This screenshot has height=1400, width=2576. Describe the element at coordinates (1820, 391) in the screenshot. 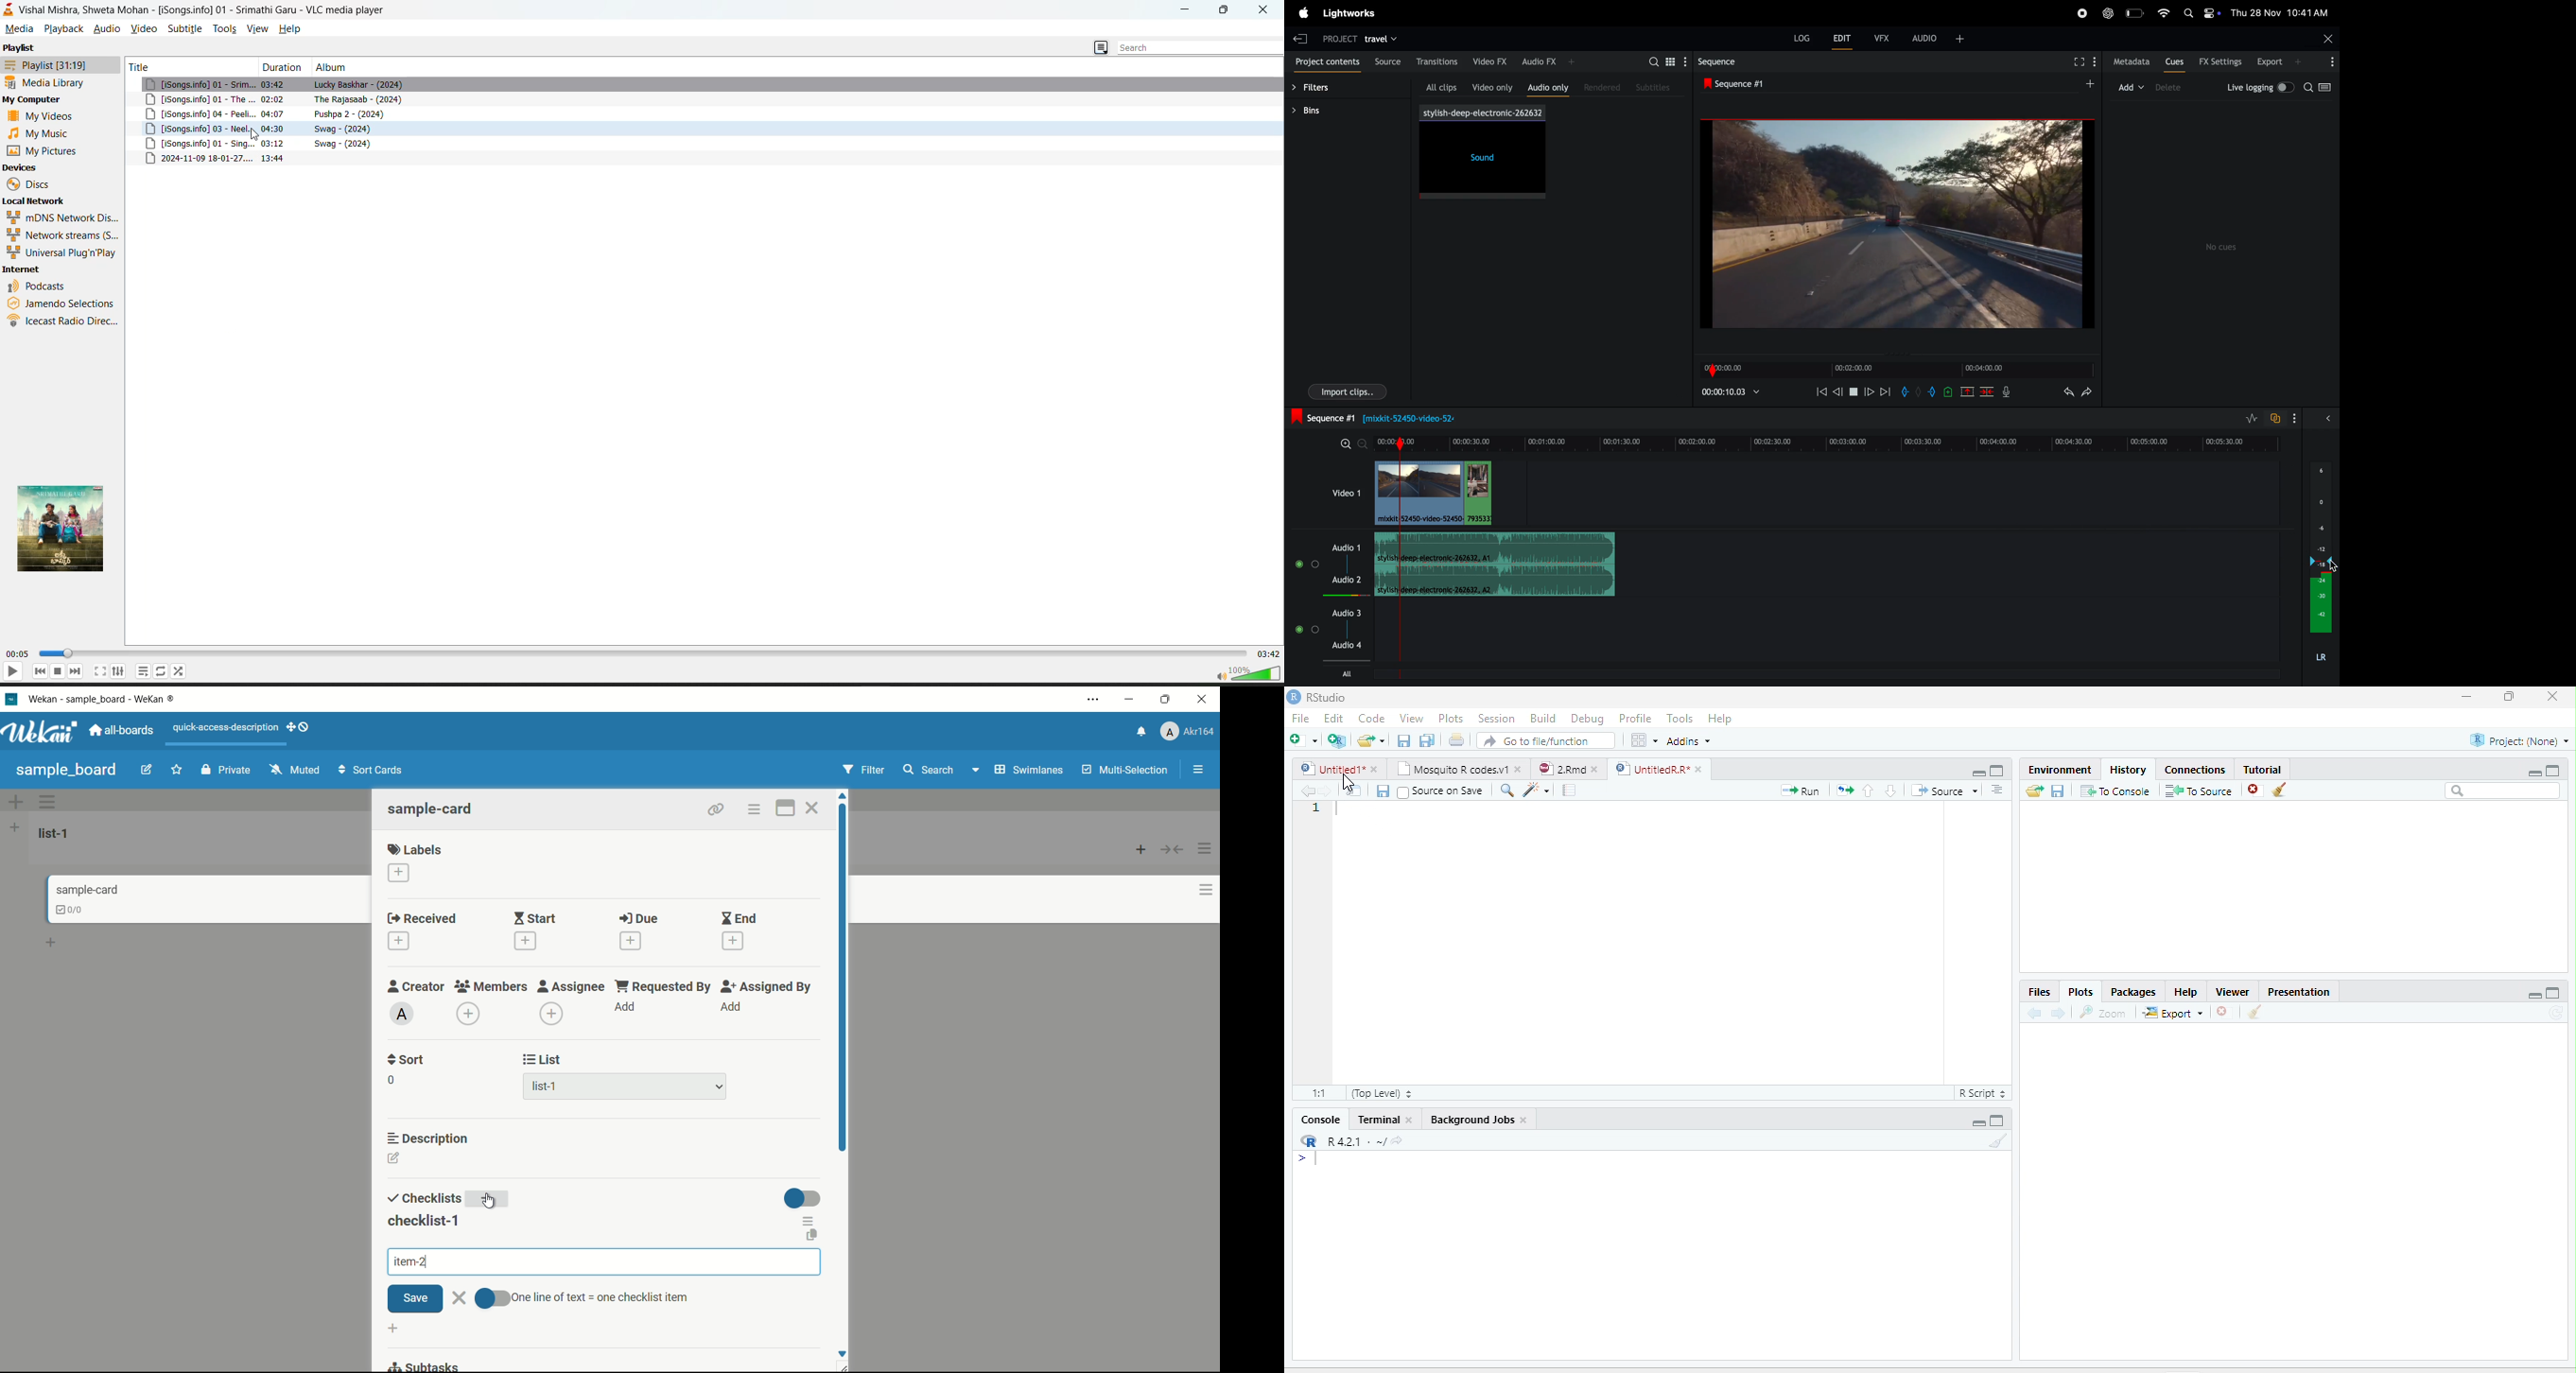

I see `rewind` at that location.